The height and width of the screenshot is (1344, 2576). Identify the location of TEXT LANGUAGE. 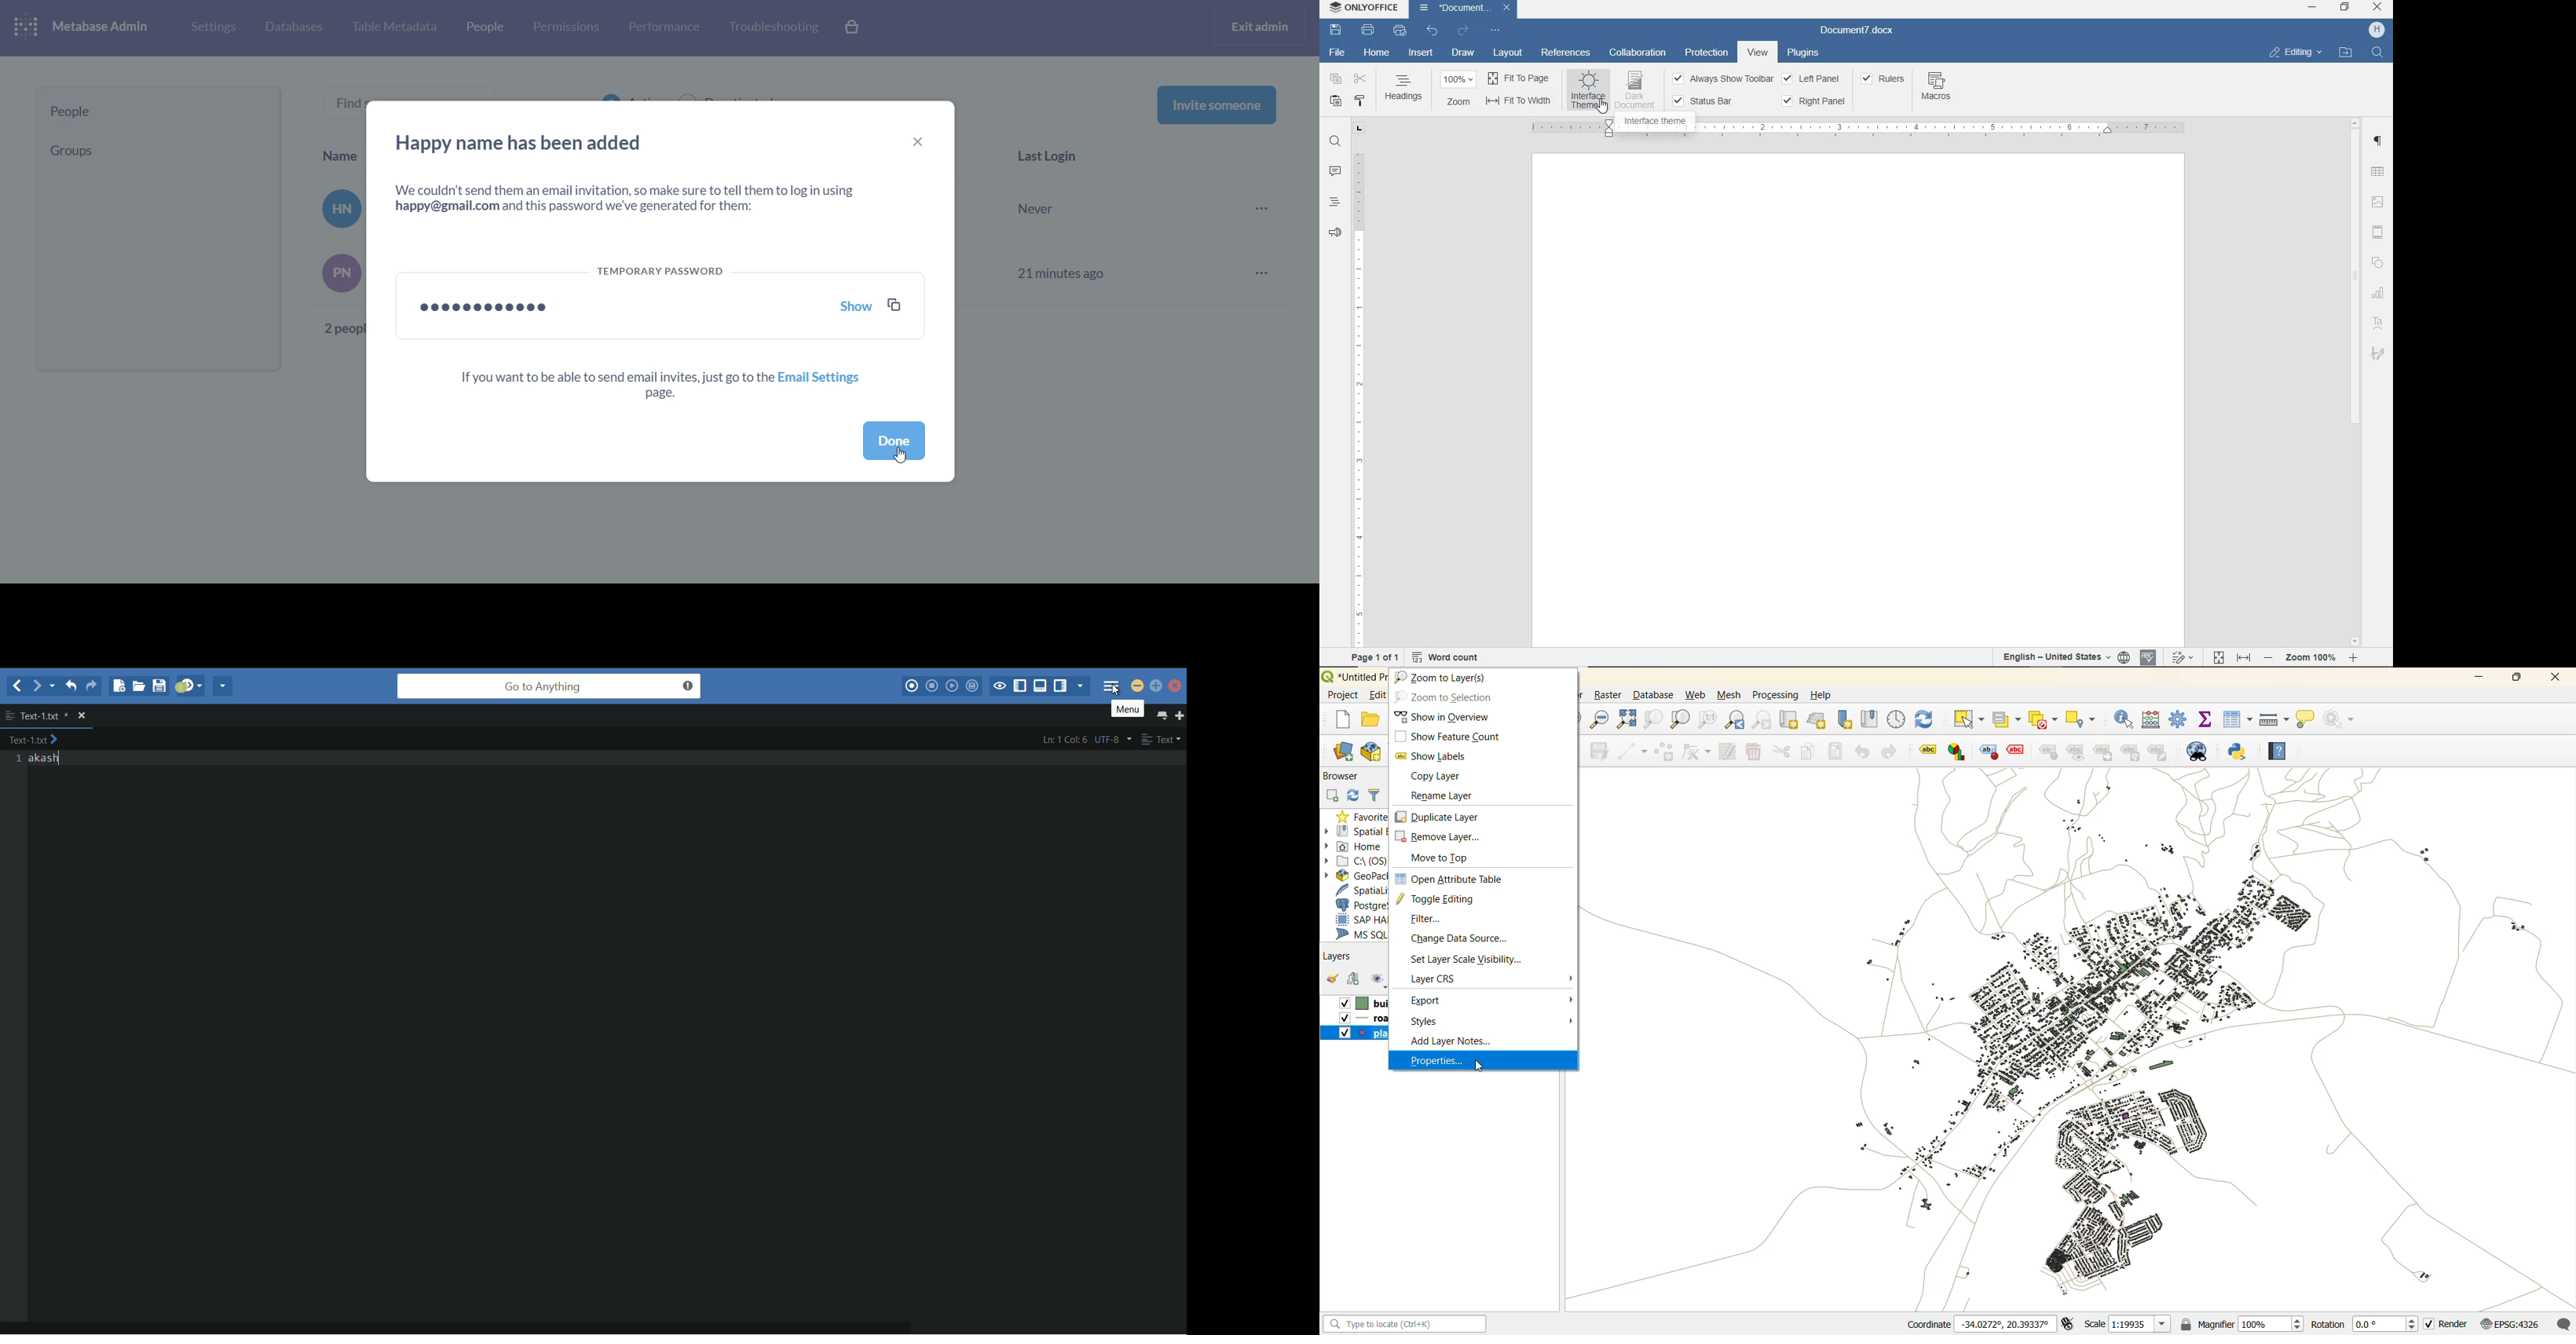
(2055, 657).